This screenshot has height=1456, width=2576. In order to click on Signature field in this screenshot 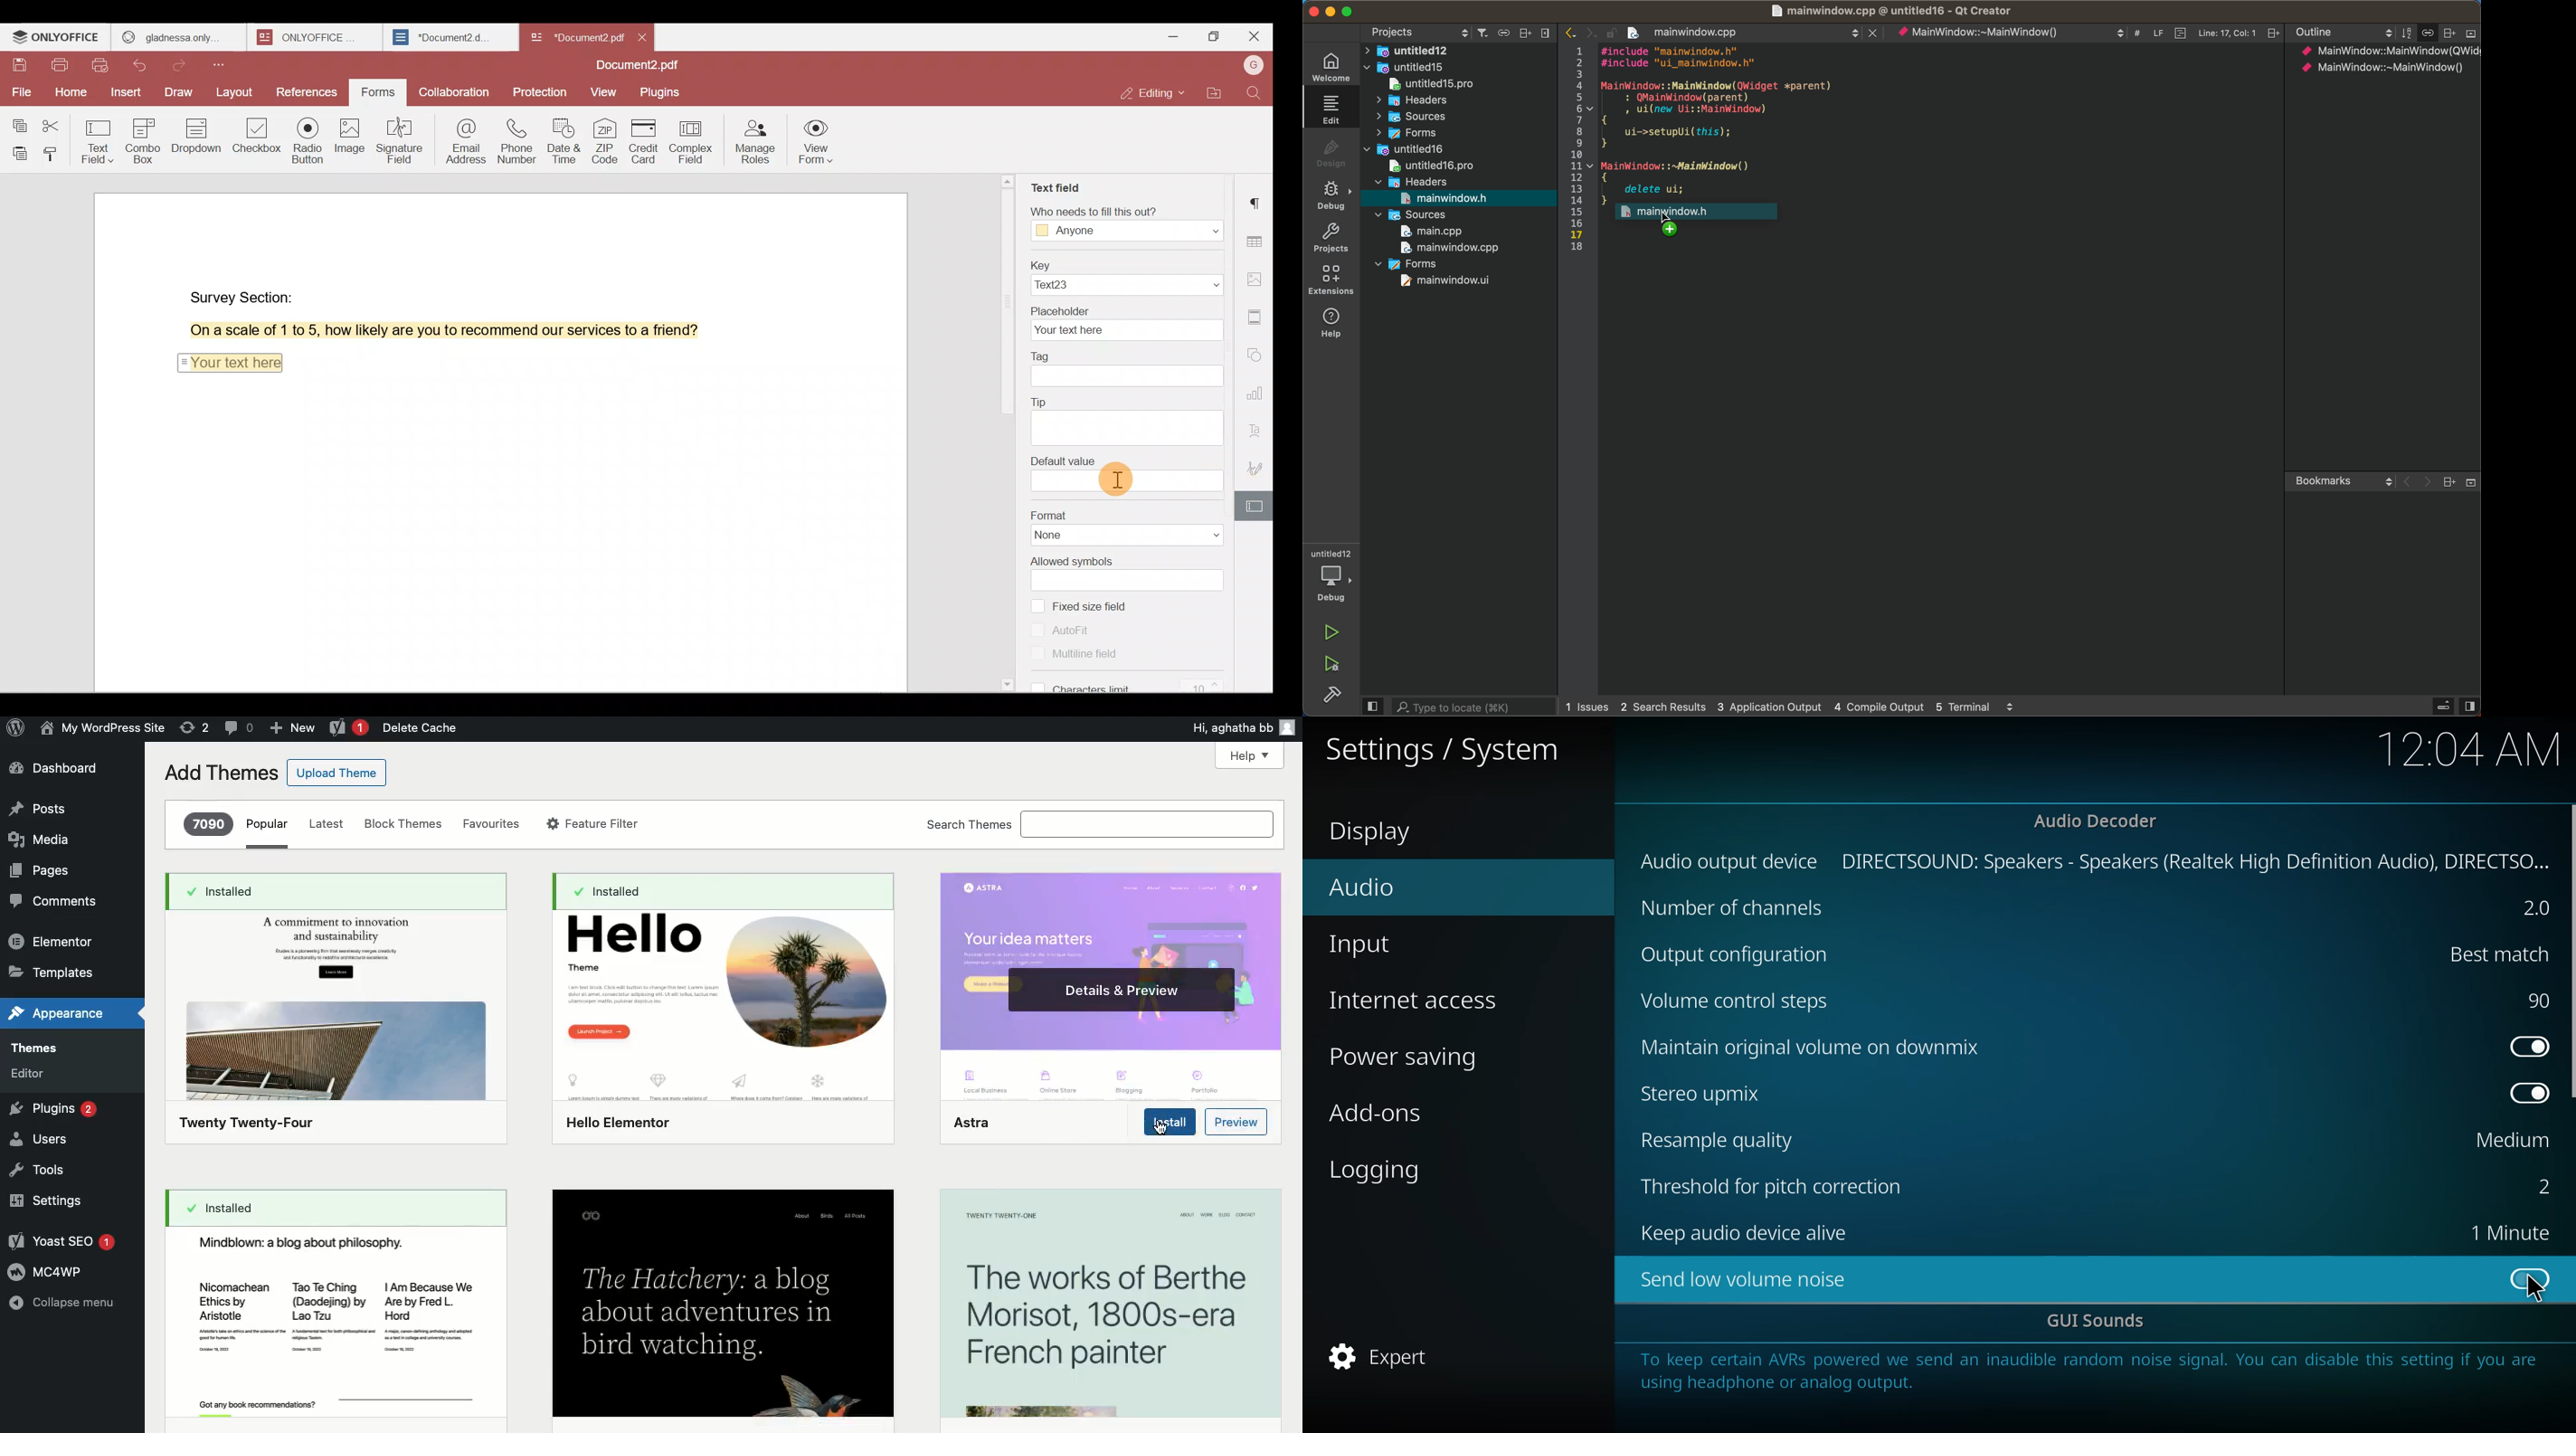, I will do `click(397, 140)`.